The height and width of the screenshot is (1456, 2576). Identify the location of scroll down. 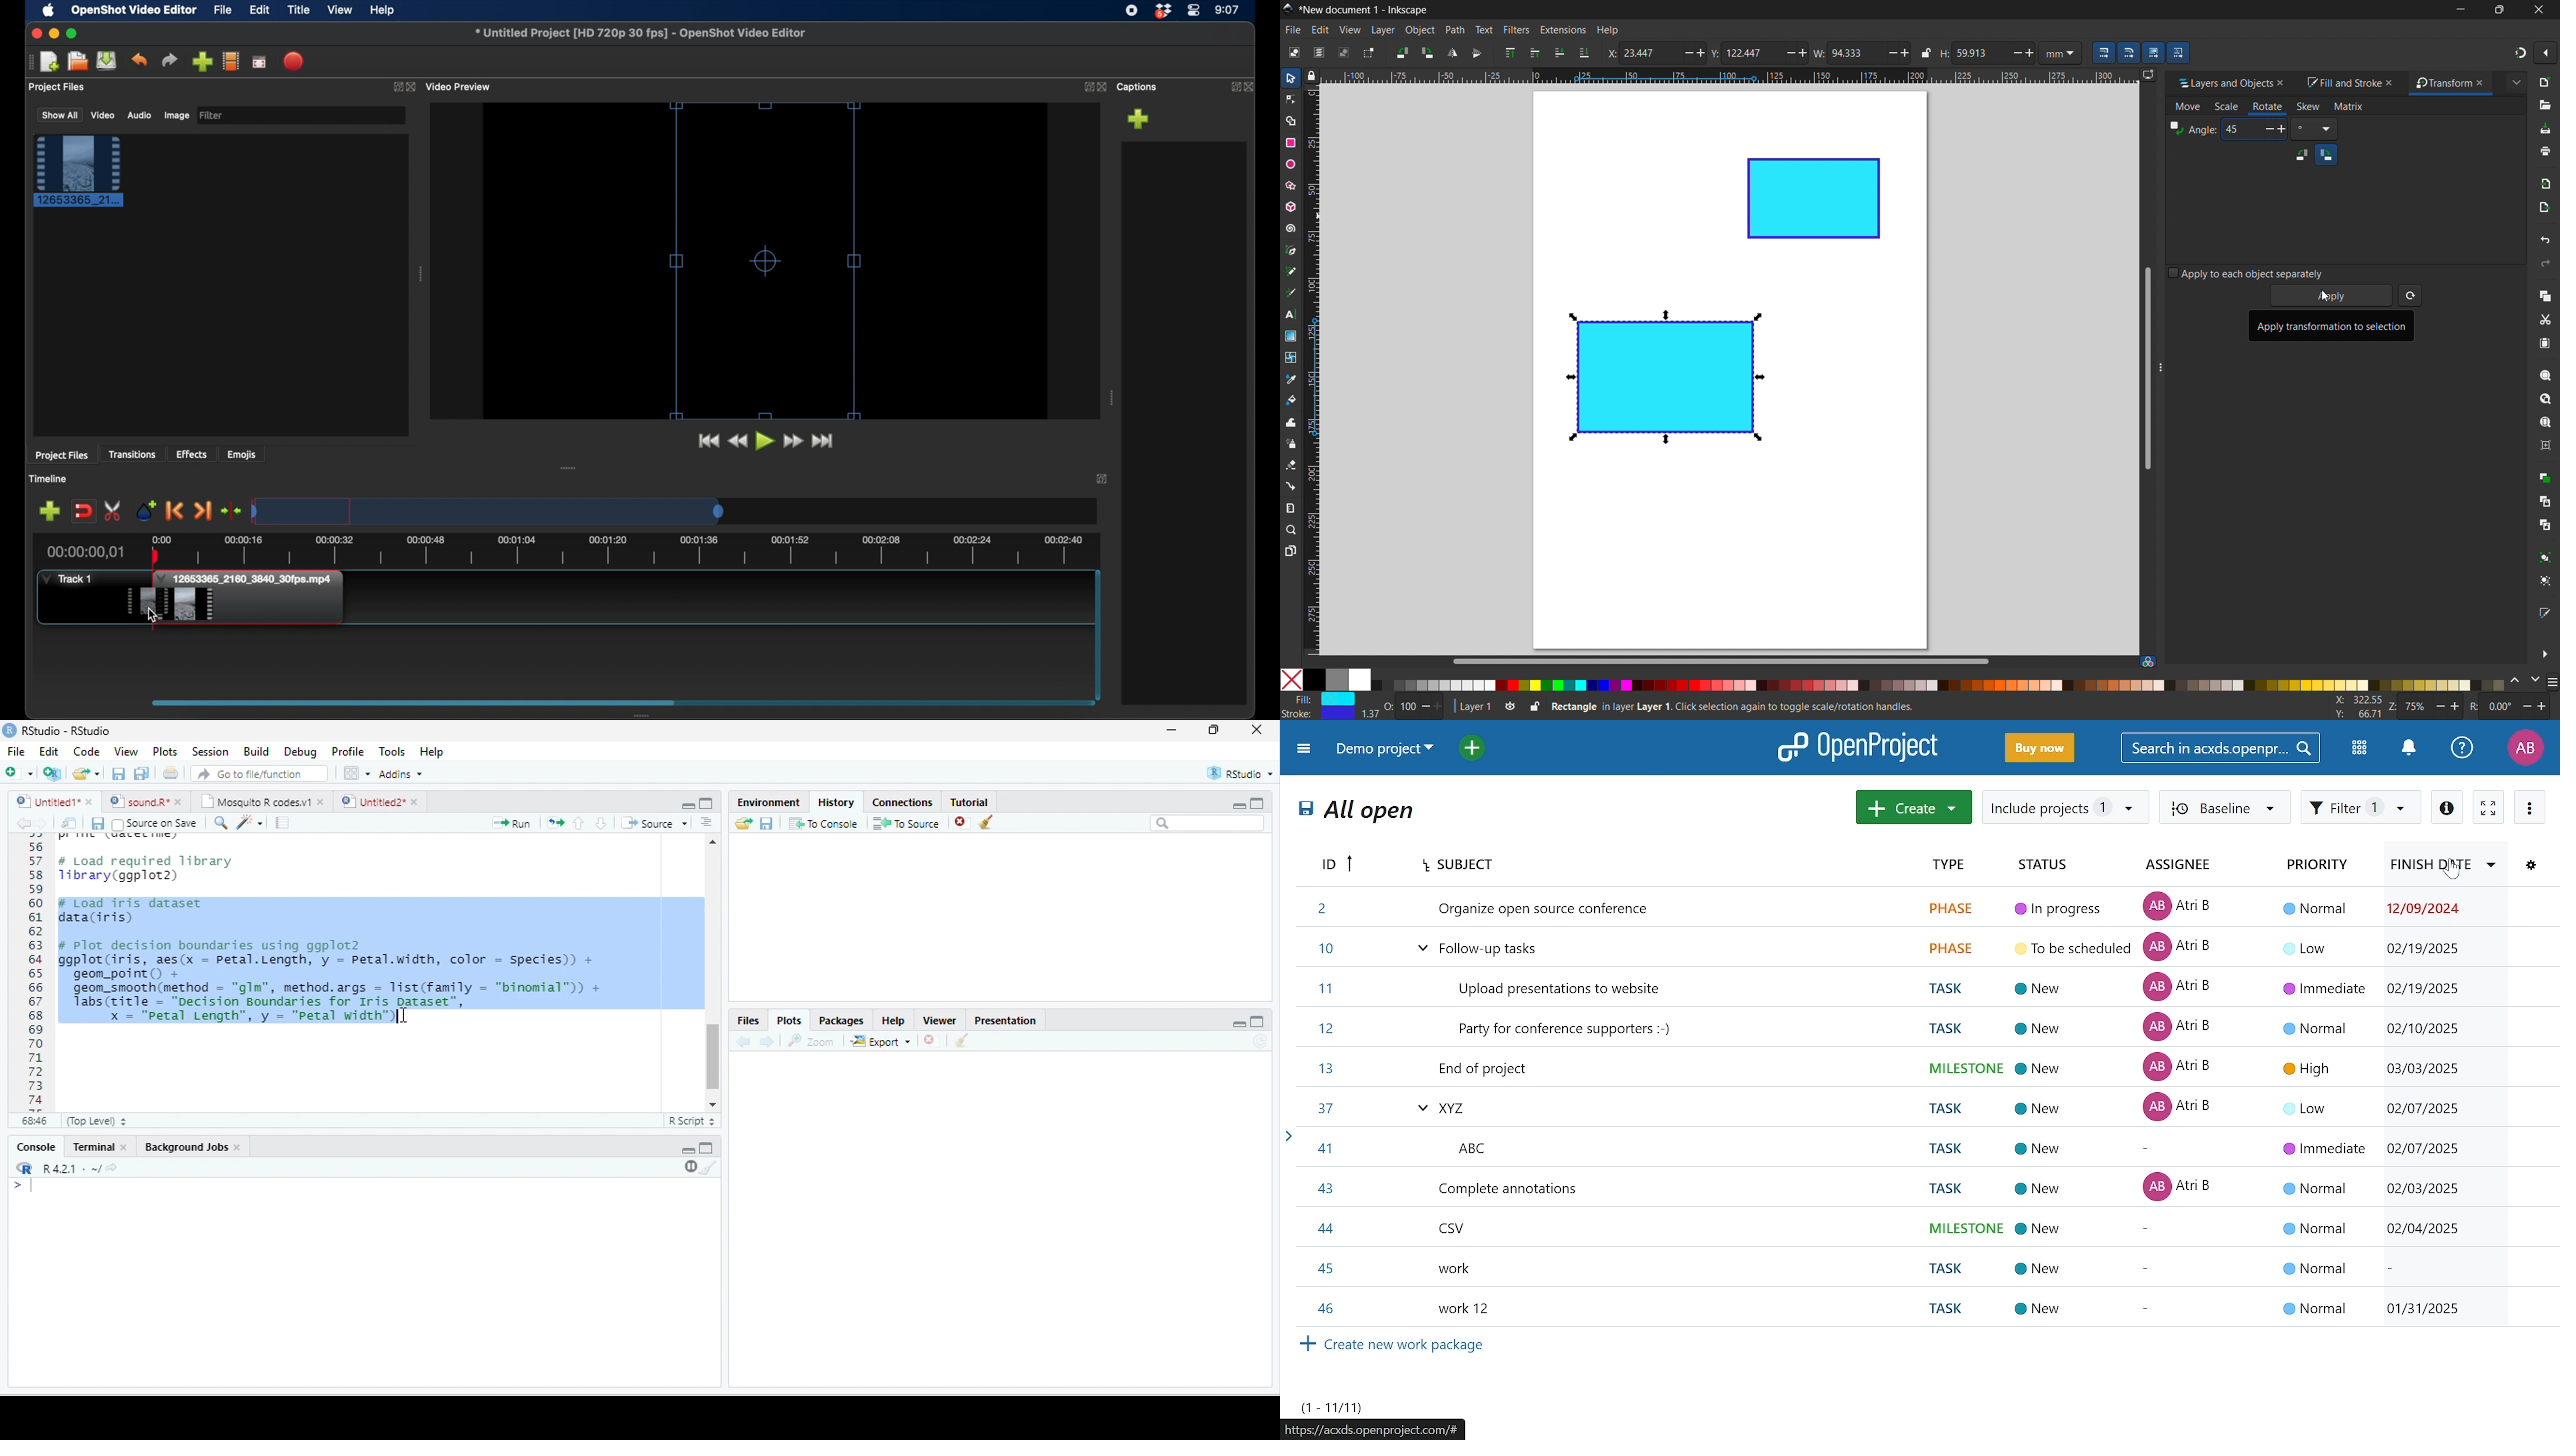
(712, 1105).